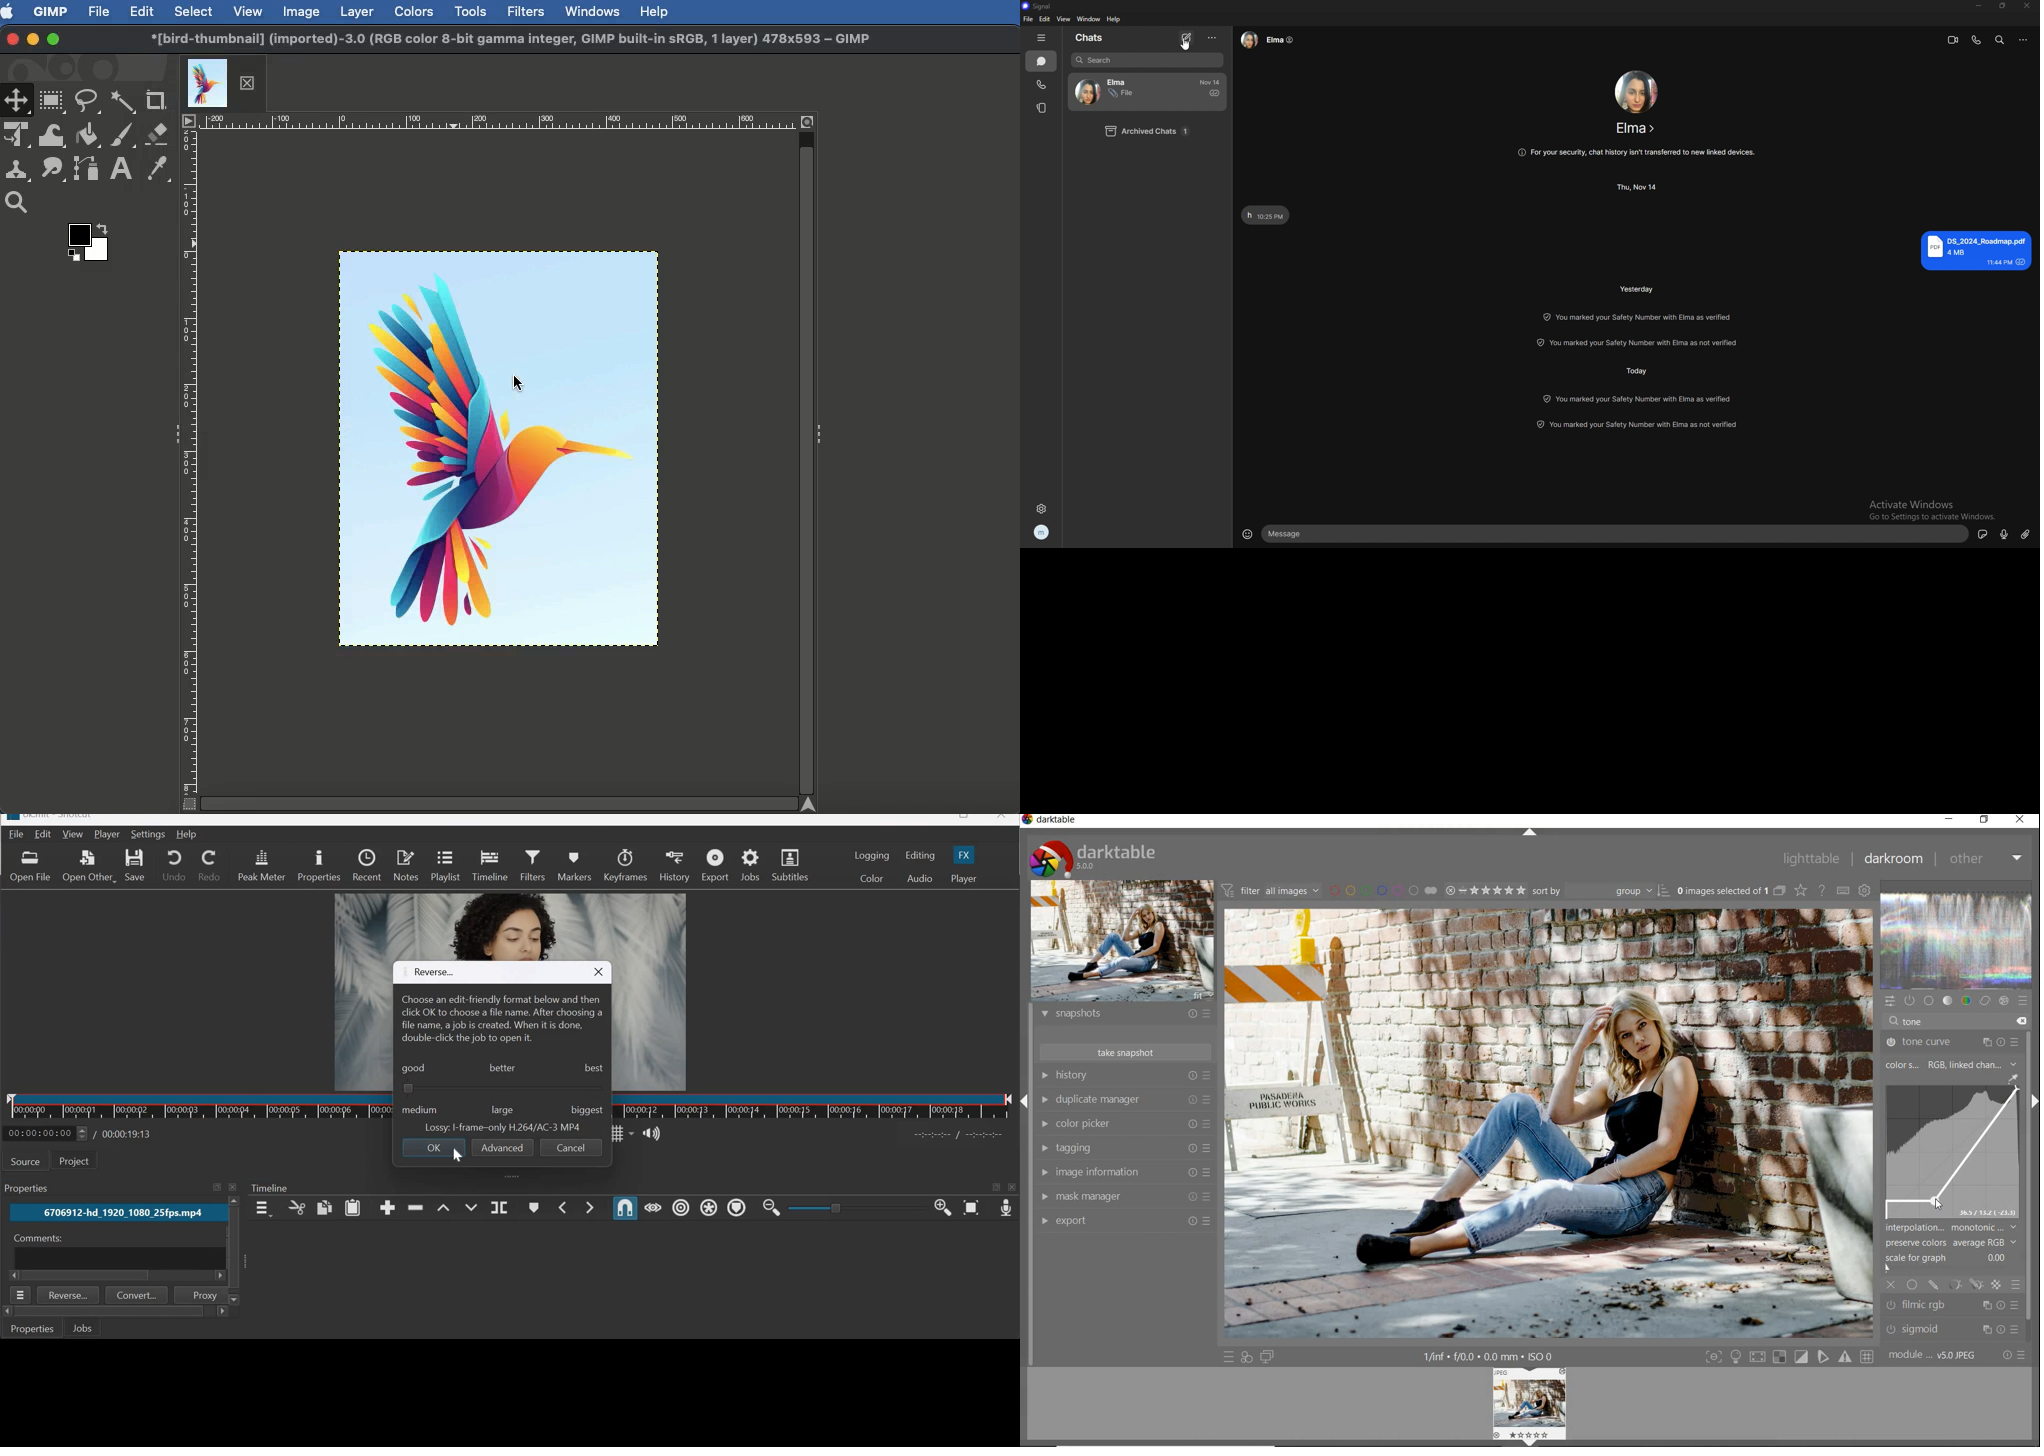  I want to click on Edit, so click(44, 834).